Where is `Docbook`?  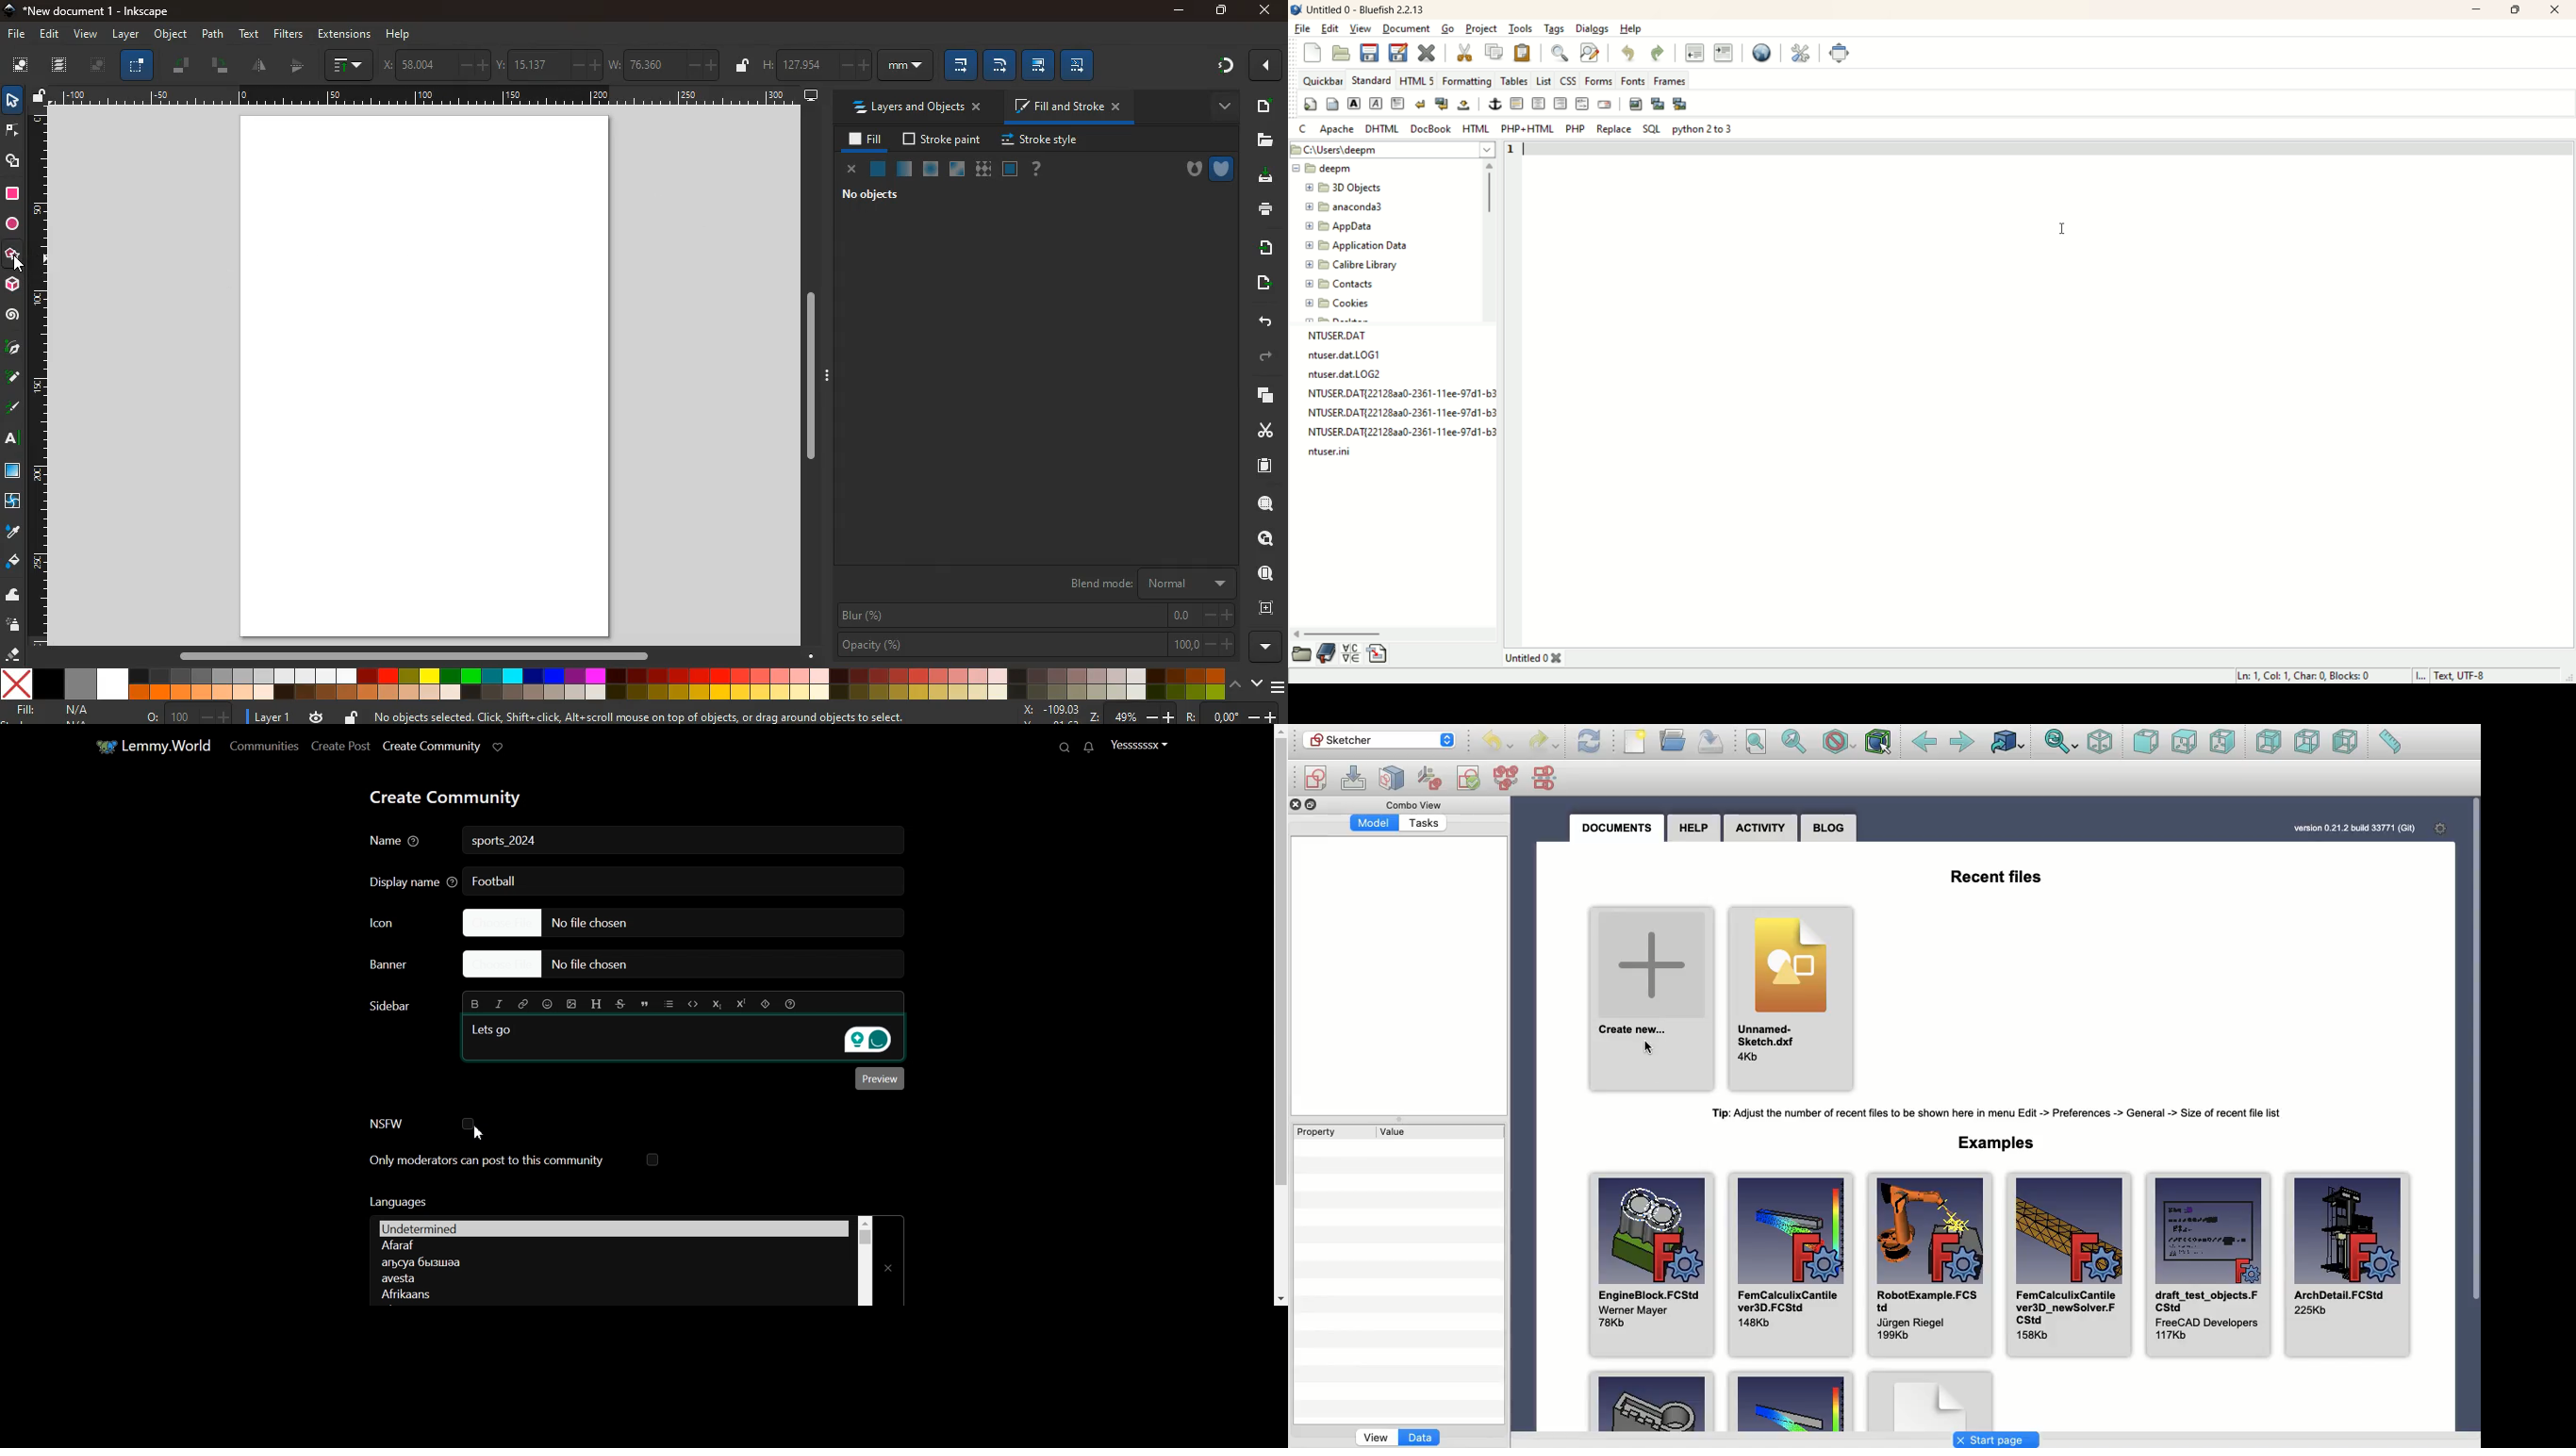 Docbook is located at coordinates (1434, 130).